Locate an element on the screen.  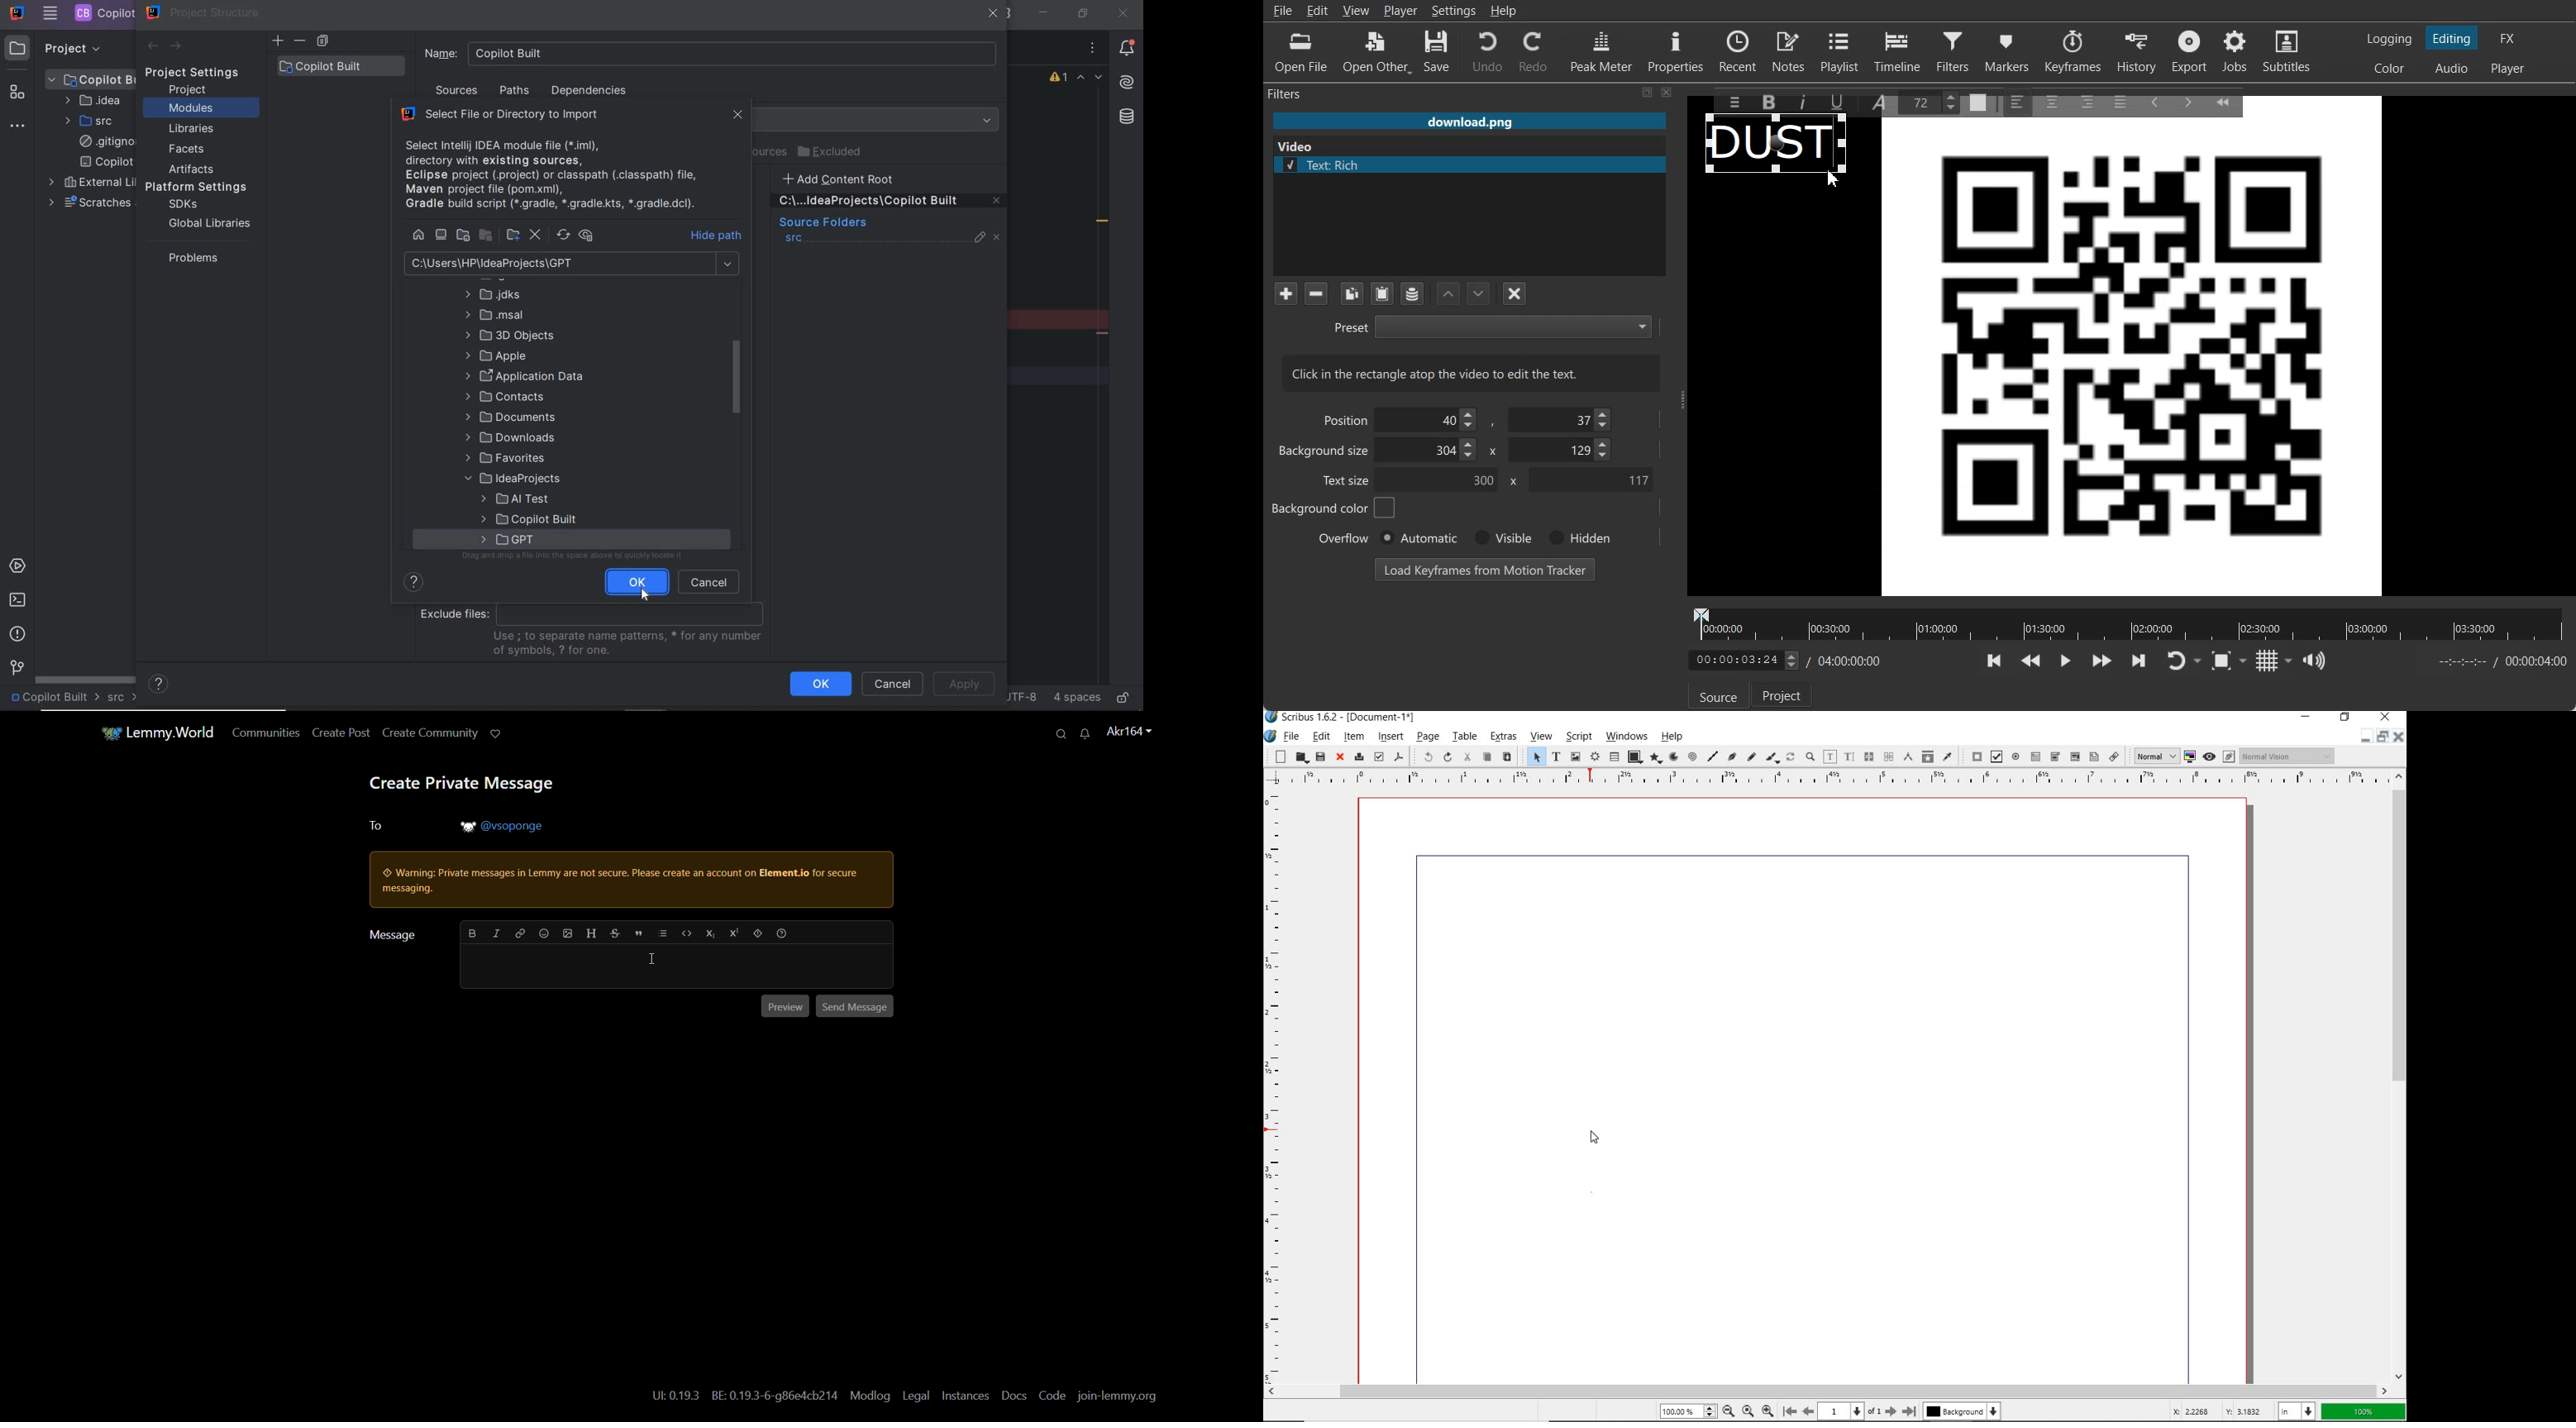
Edit in preview mode is located at coordinates (2229, 758).